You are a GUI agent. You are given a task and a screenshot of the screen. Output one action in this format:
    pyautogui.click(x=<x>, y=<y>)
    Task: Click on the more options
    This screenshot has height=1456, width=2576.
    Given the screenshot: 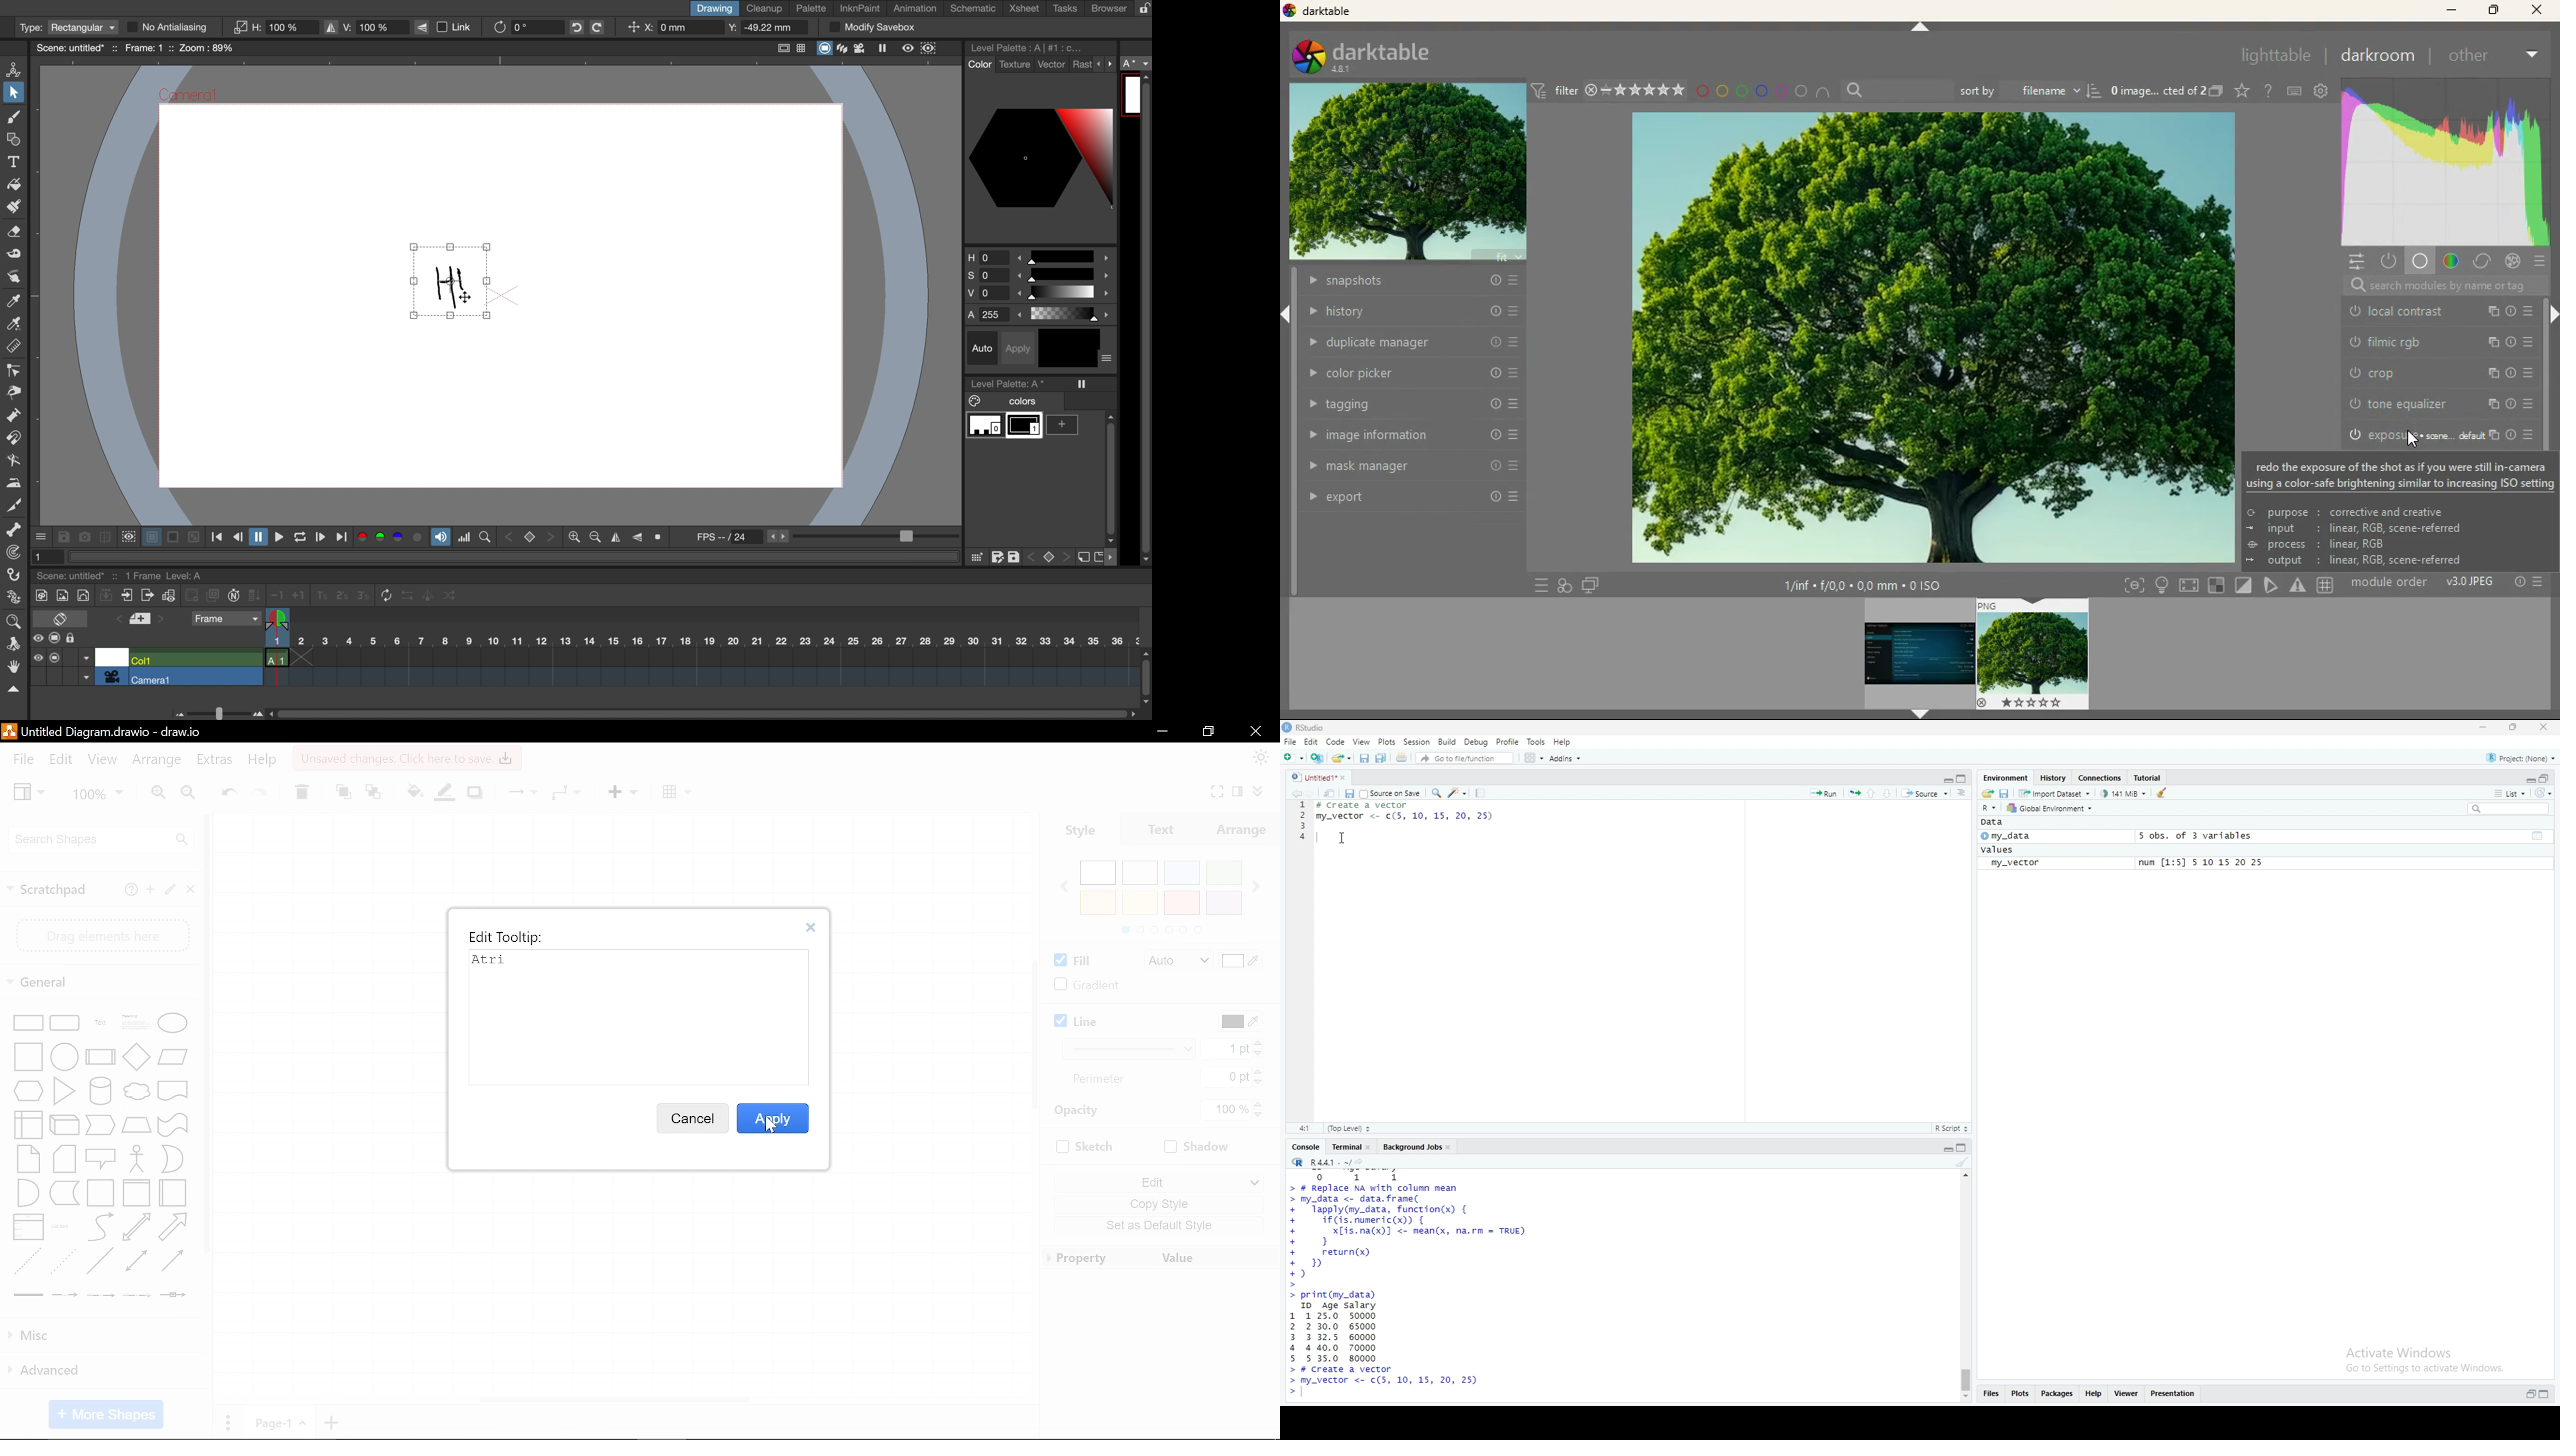 What is the action you would take?
    pyautogui.click(x=41, y=536)
    